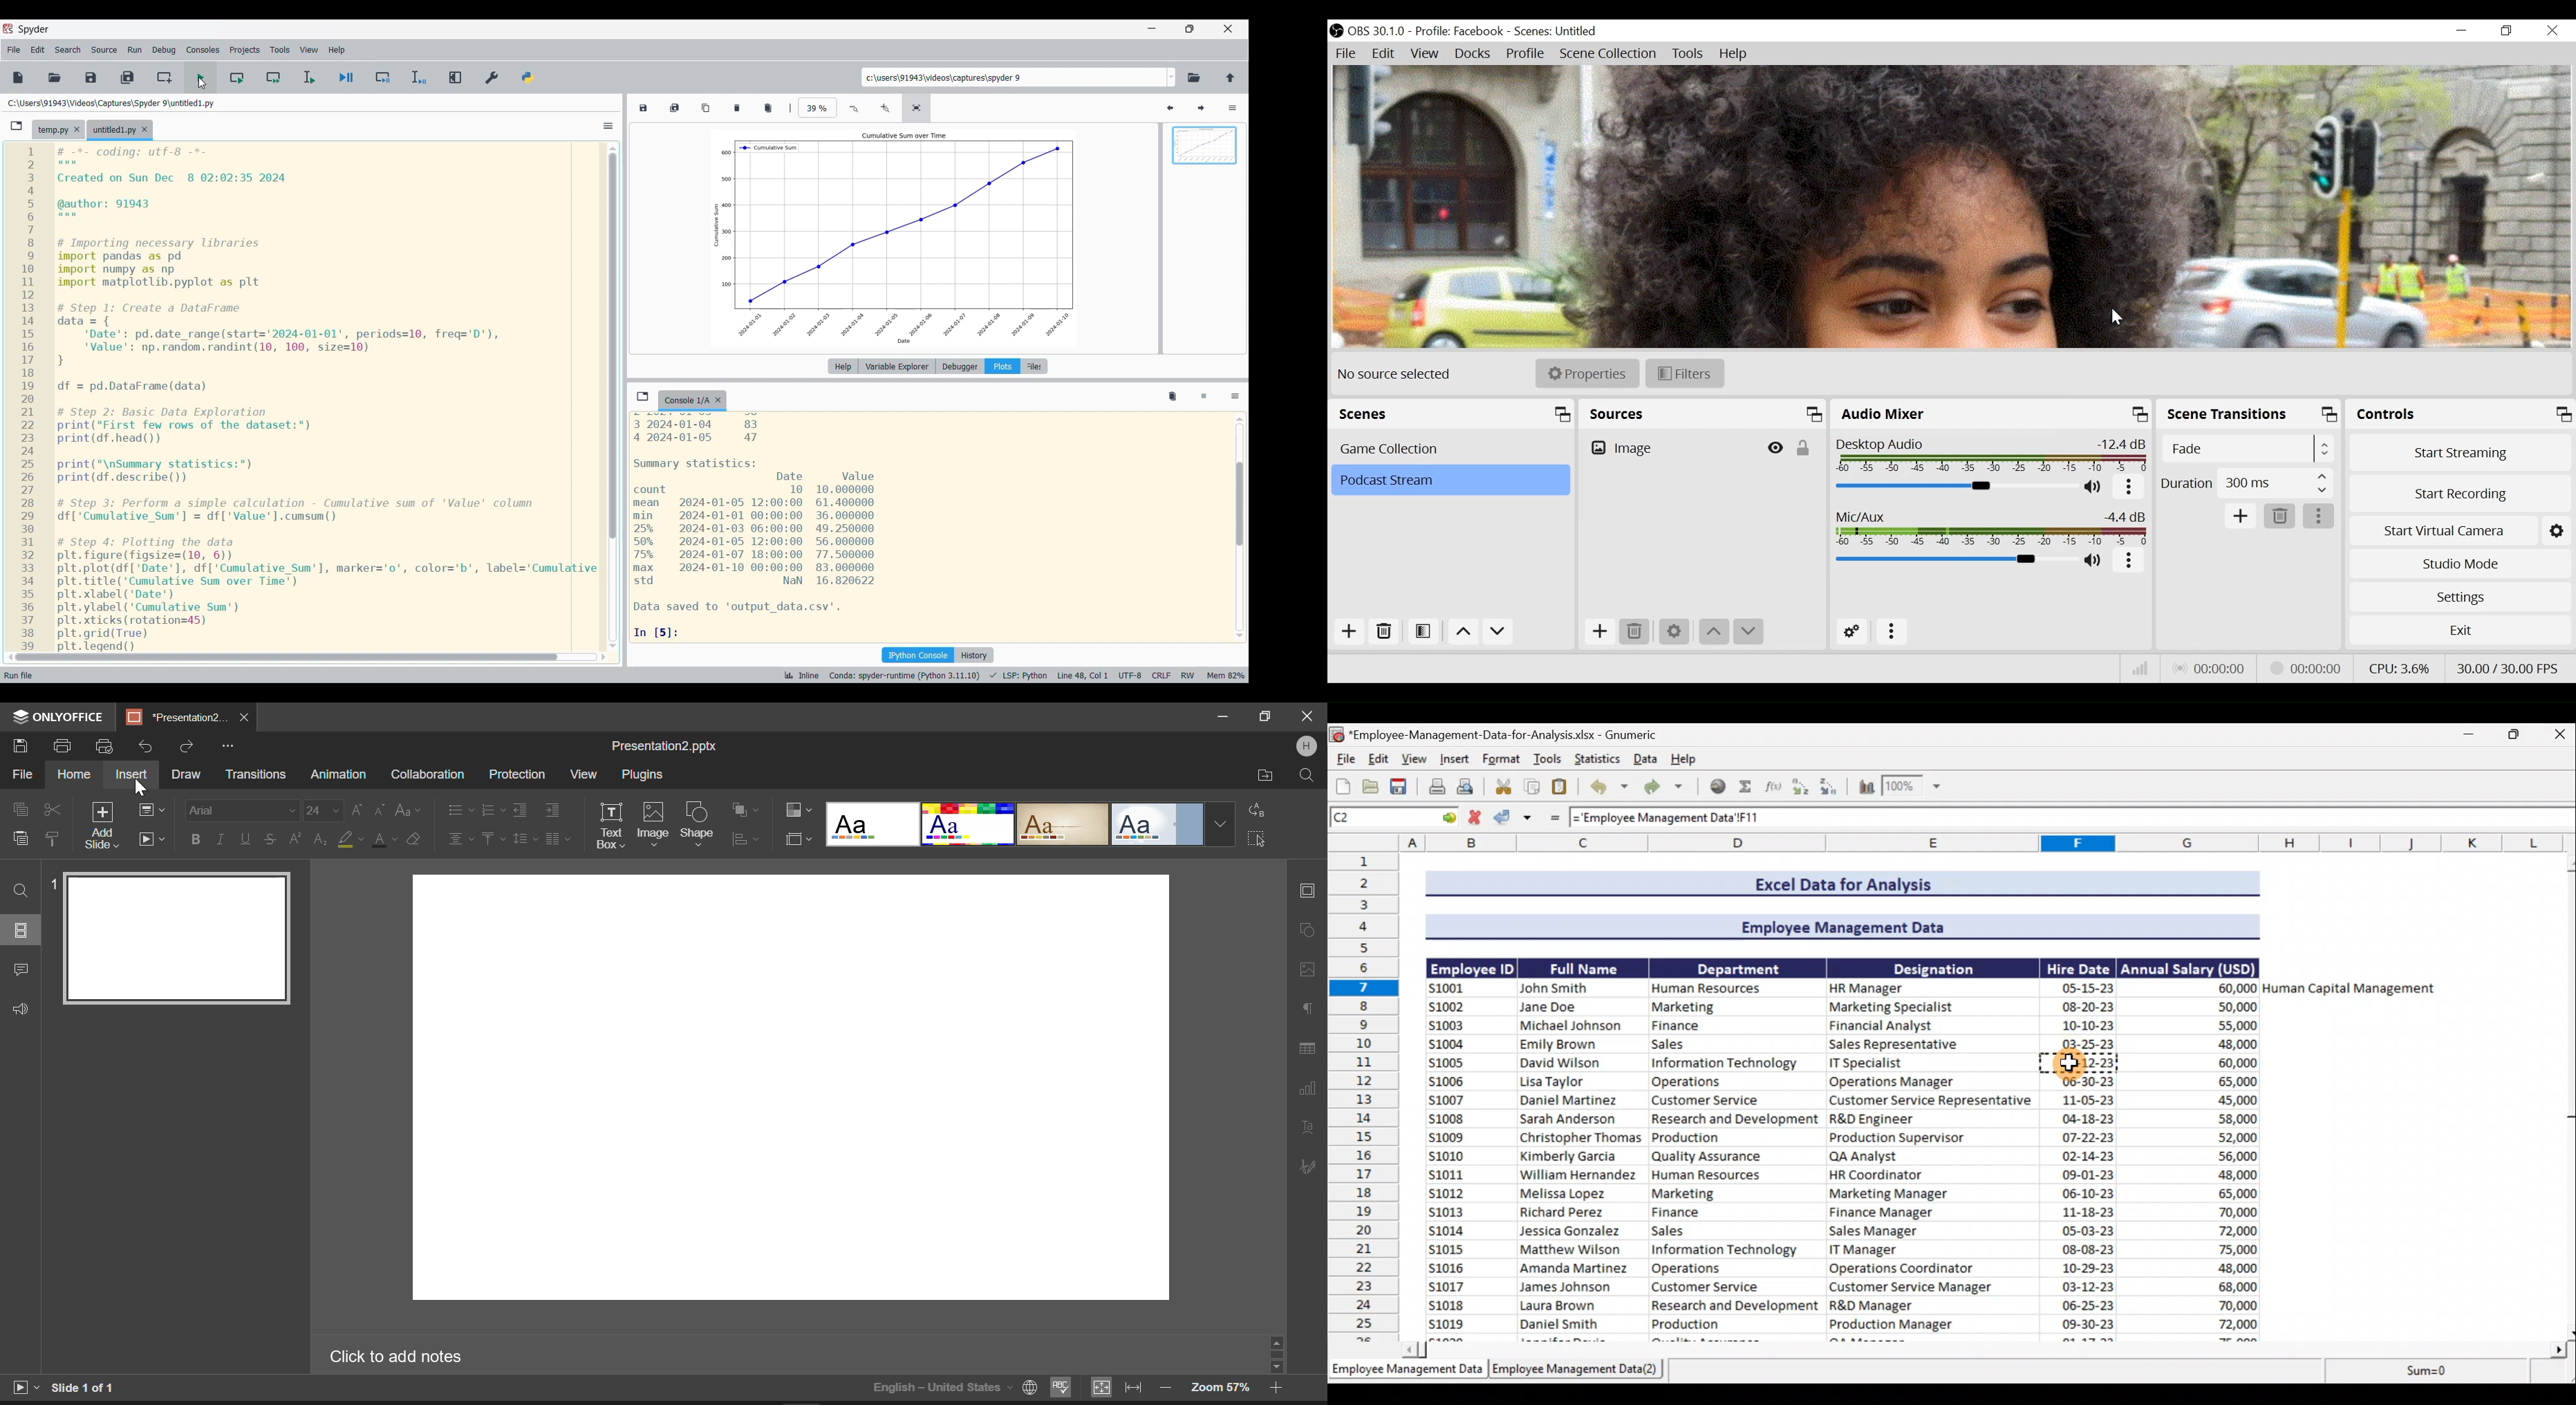  Describe the element at coordinates (65, 747) in the screenshot. I see `Print` at that location.